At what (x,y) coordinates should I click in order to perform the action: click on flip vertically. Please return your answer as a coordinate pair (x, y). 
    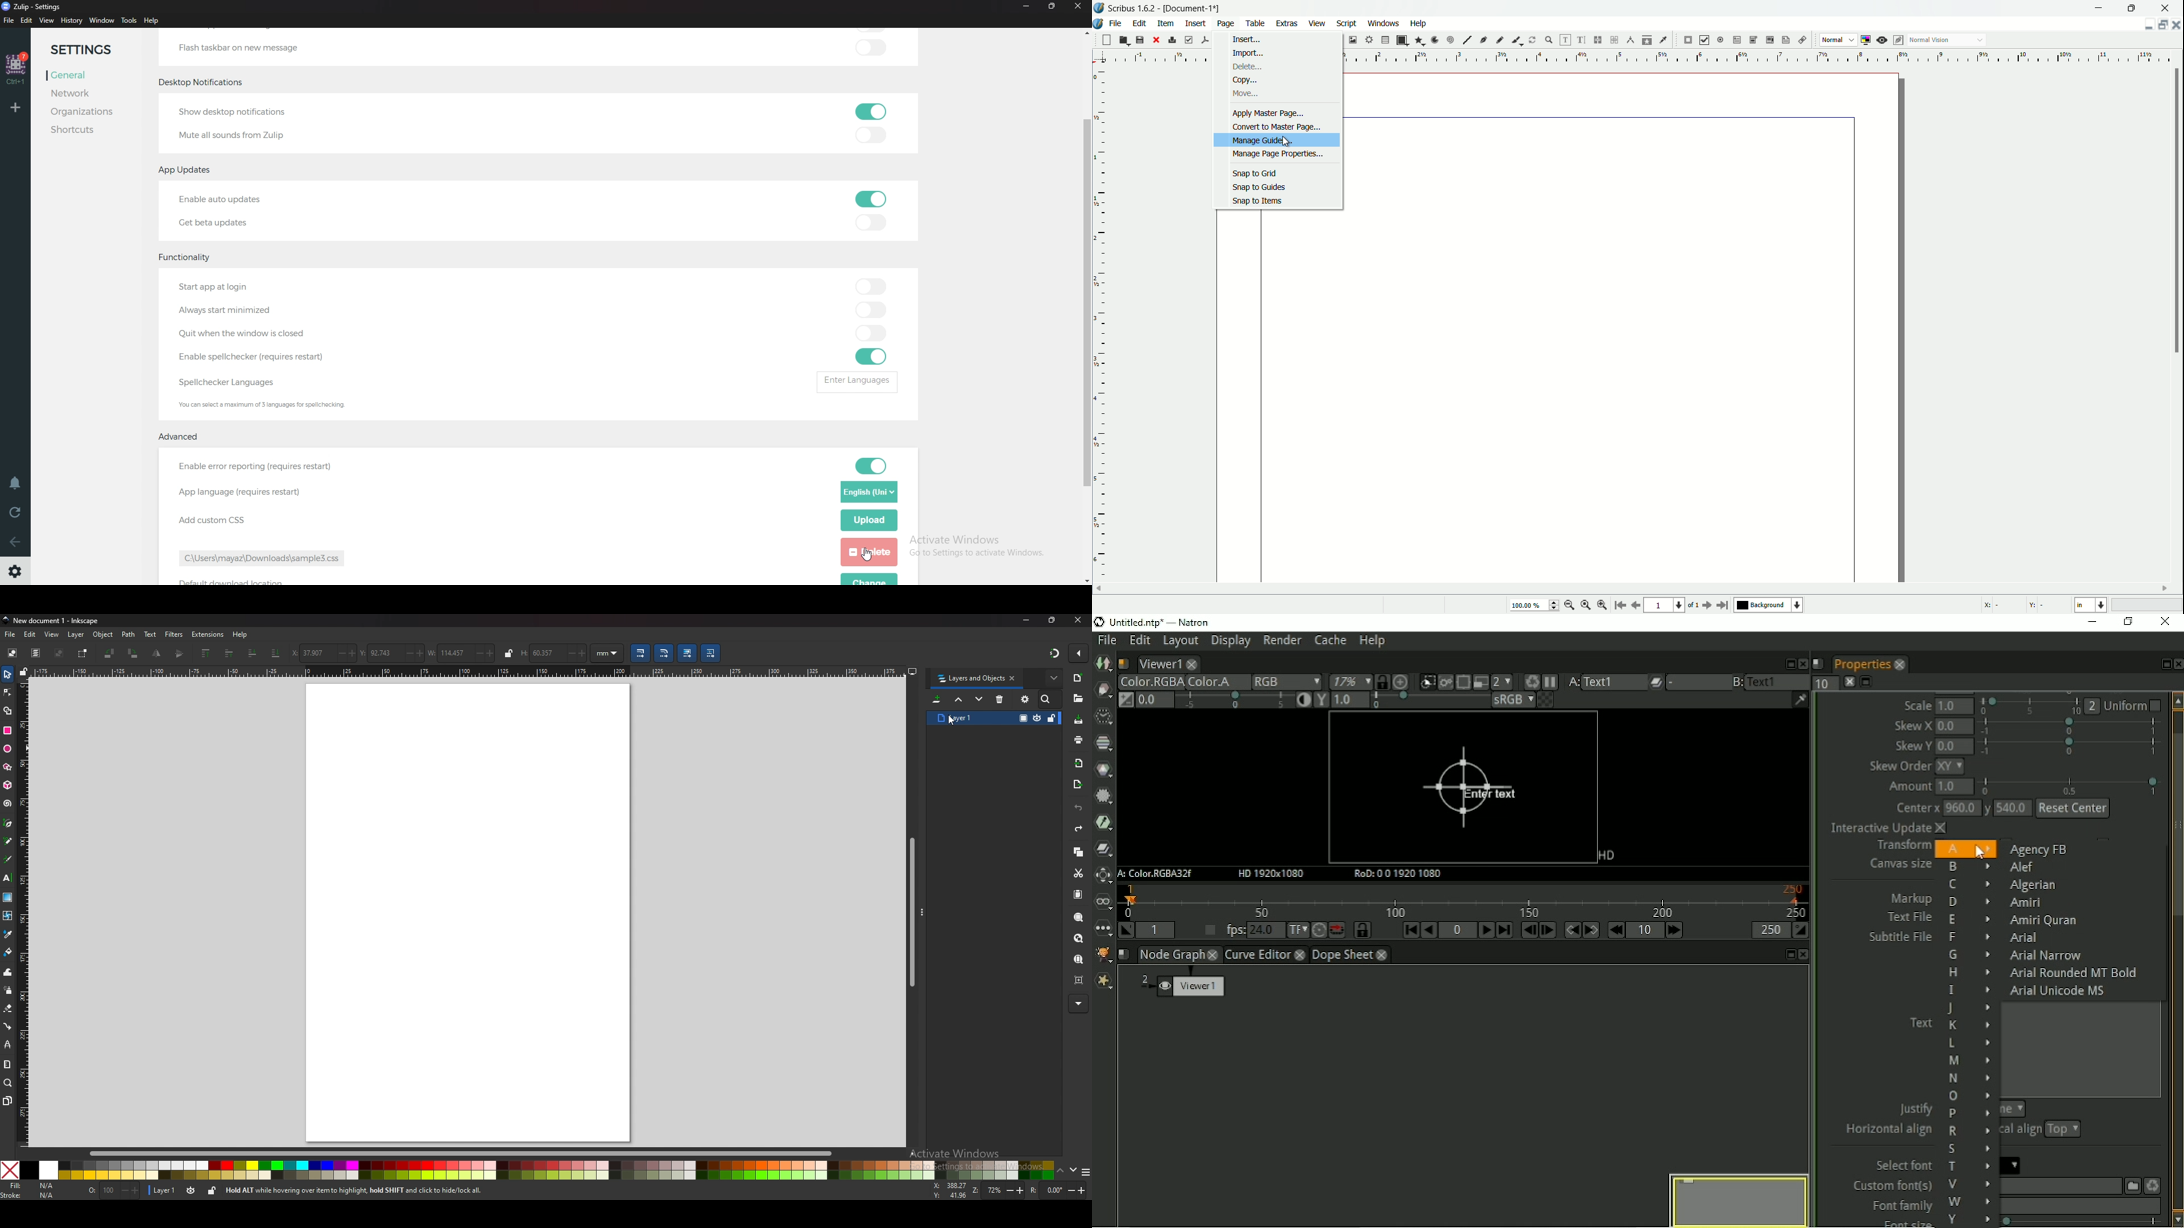
    Looking at the image, I should click on (158, 653).